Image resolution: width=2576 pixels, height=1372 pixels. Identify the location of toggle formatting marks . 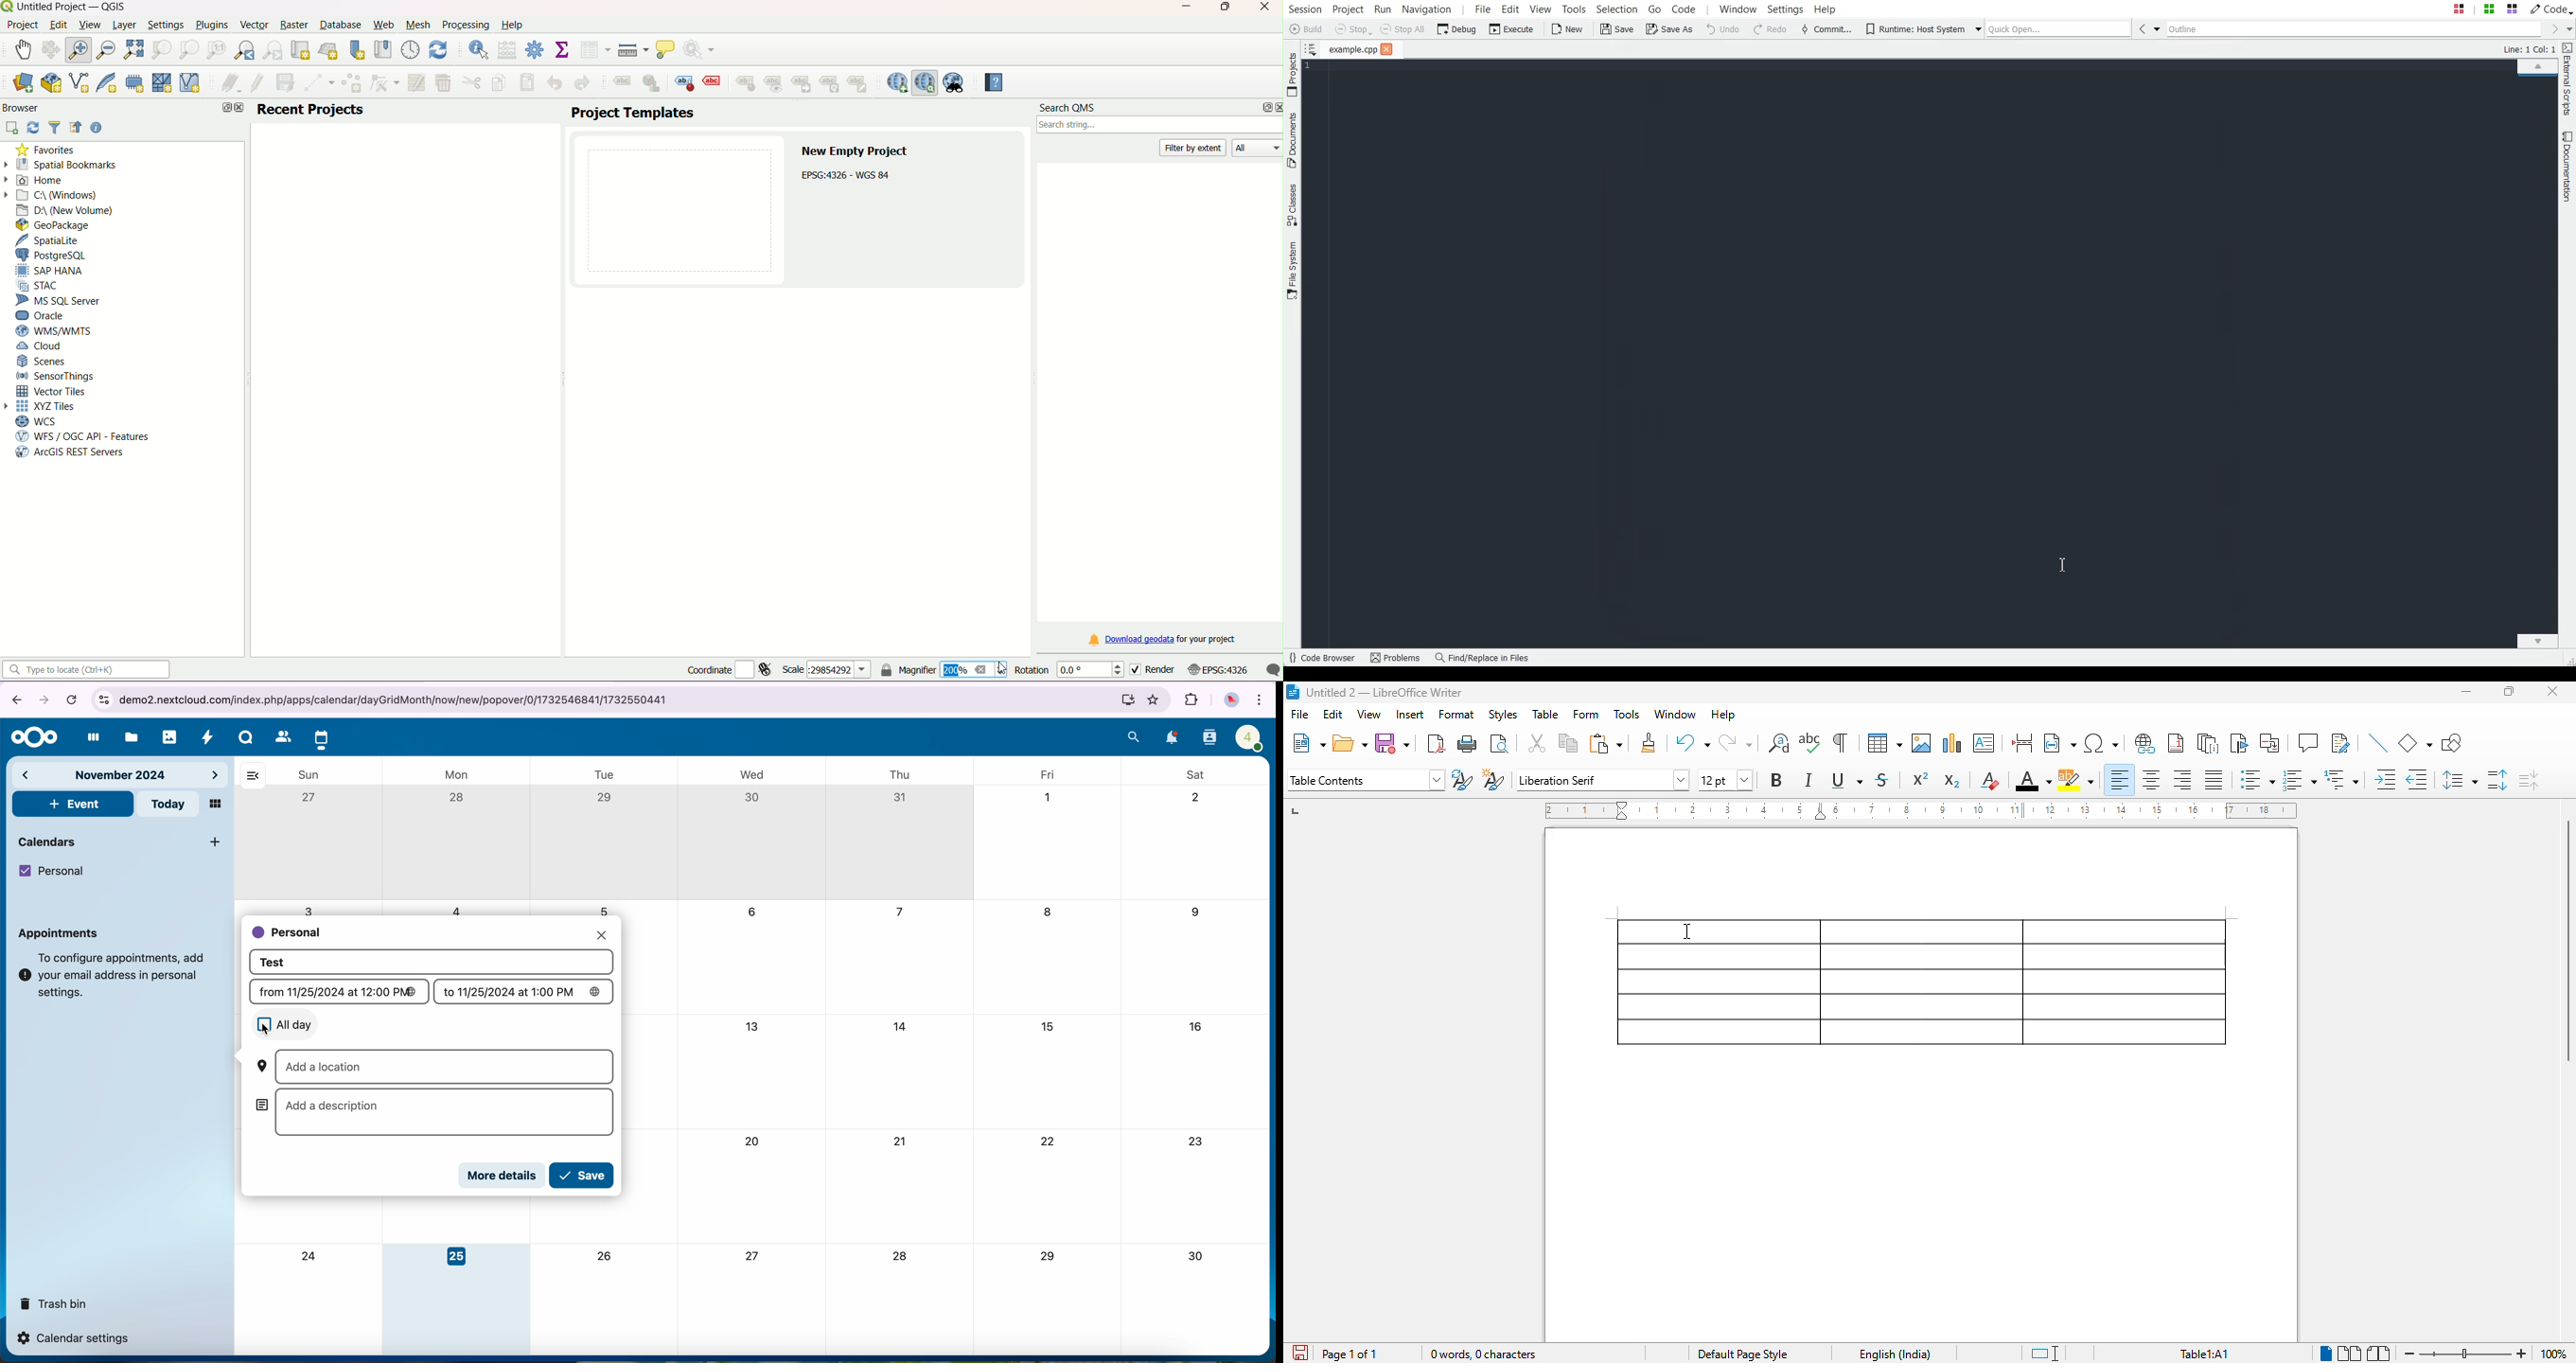
(1840, 742).